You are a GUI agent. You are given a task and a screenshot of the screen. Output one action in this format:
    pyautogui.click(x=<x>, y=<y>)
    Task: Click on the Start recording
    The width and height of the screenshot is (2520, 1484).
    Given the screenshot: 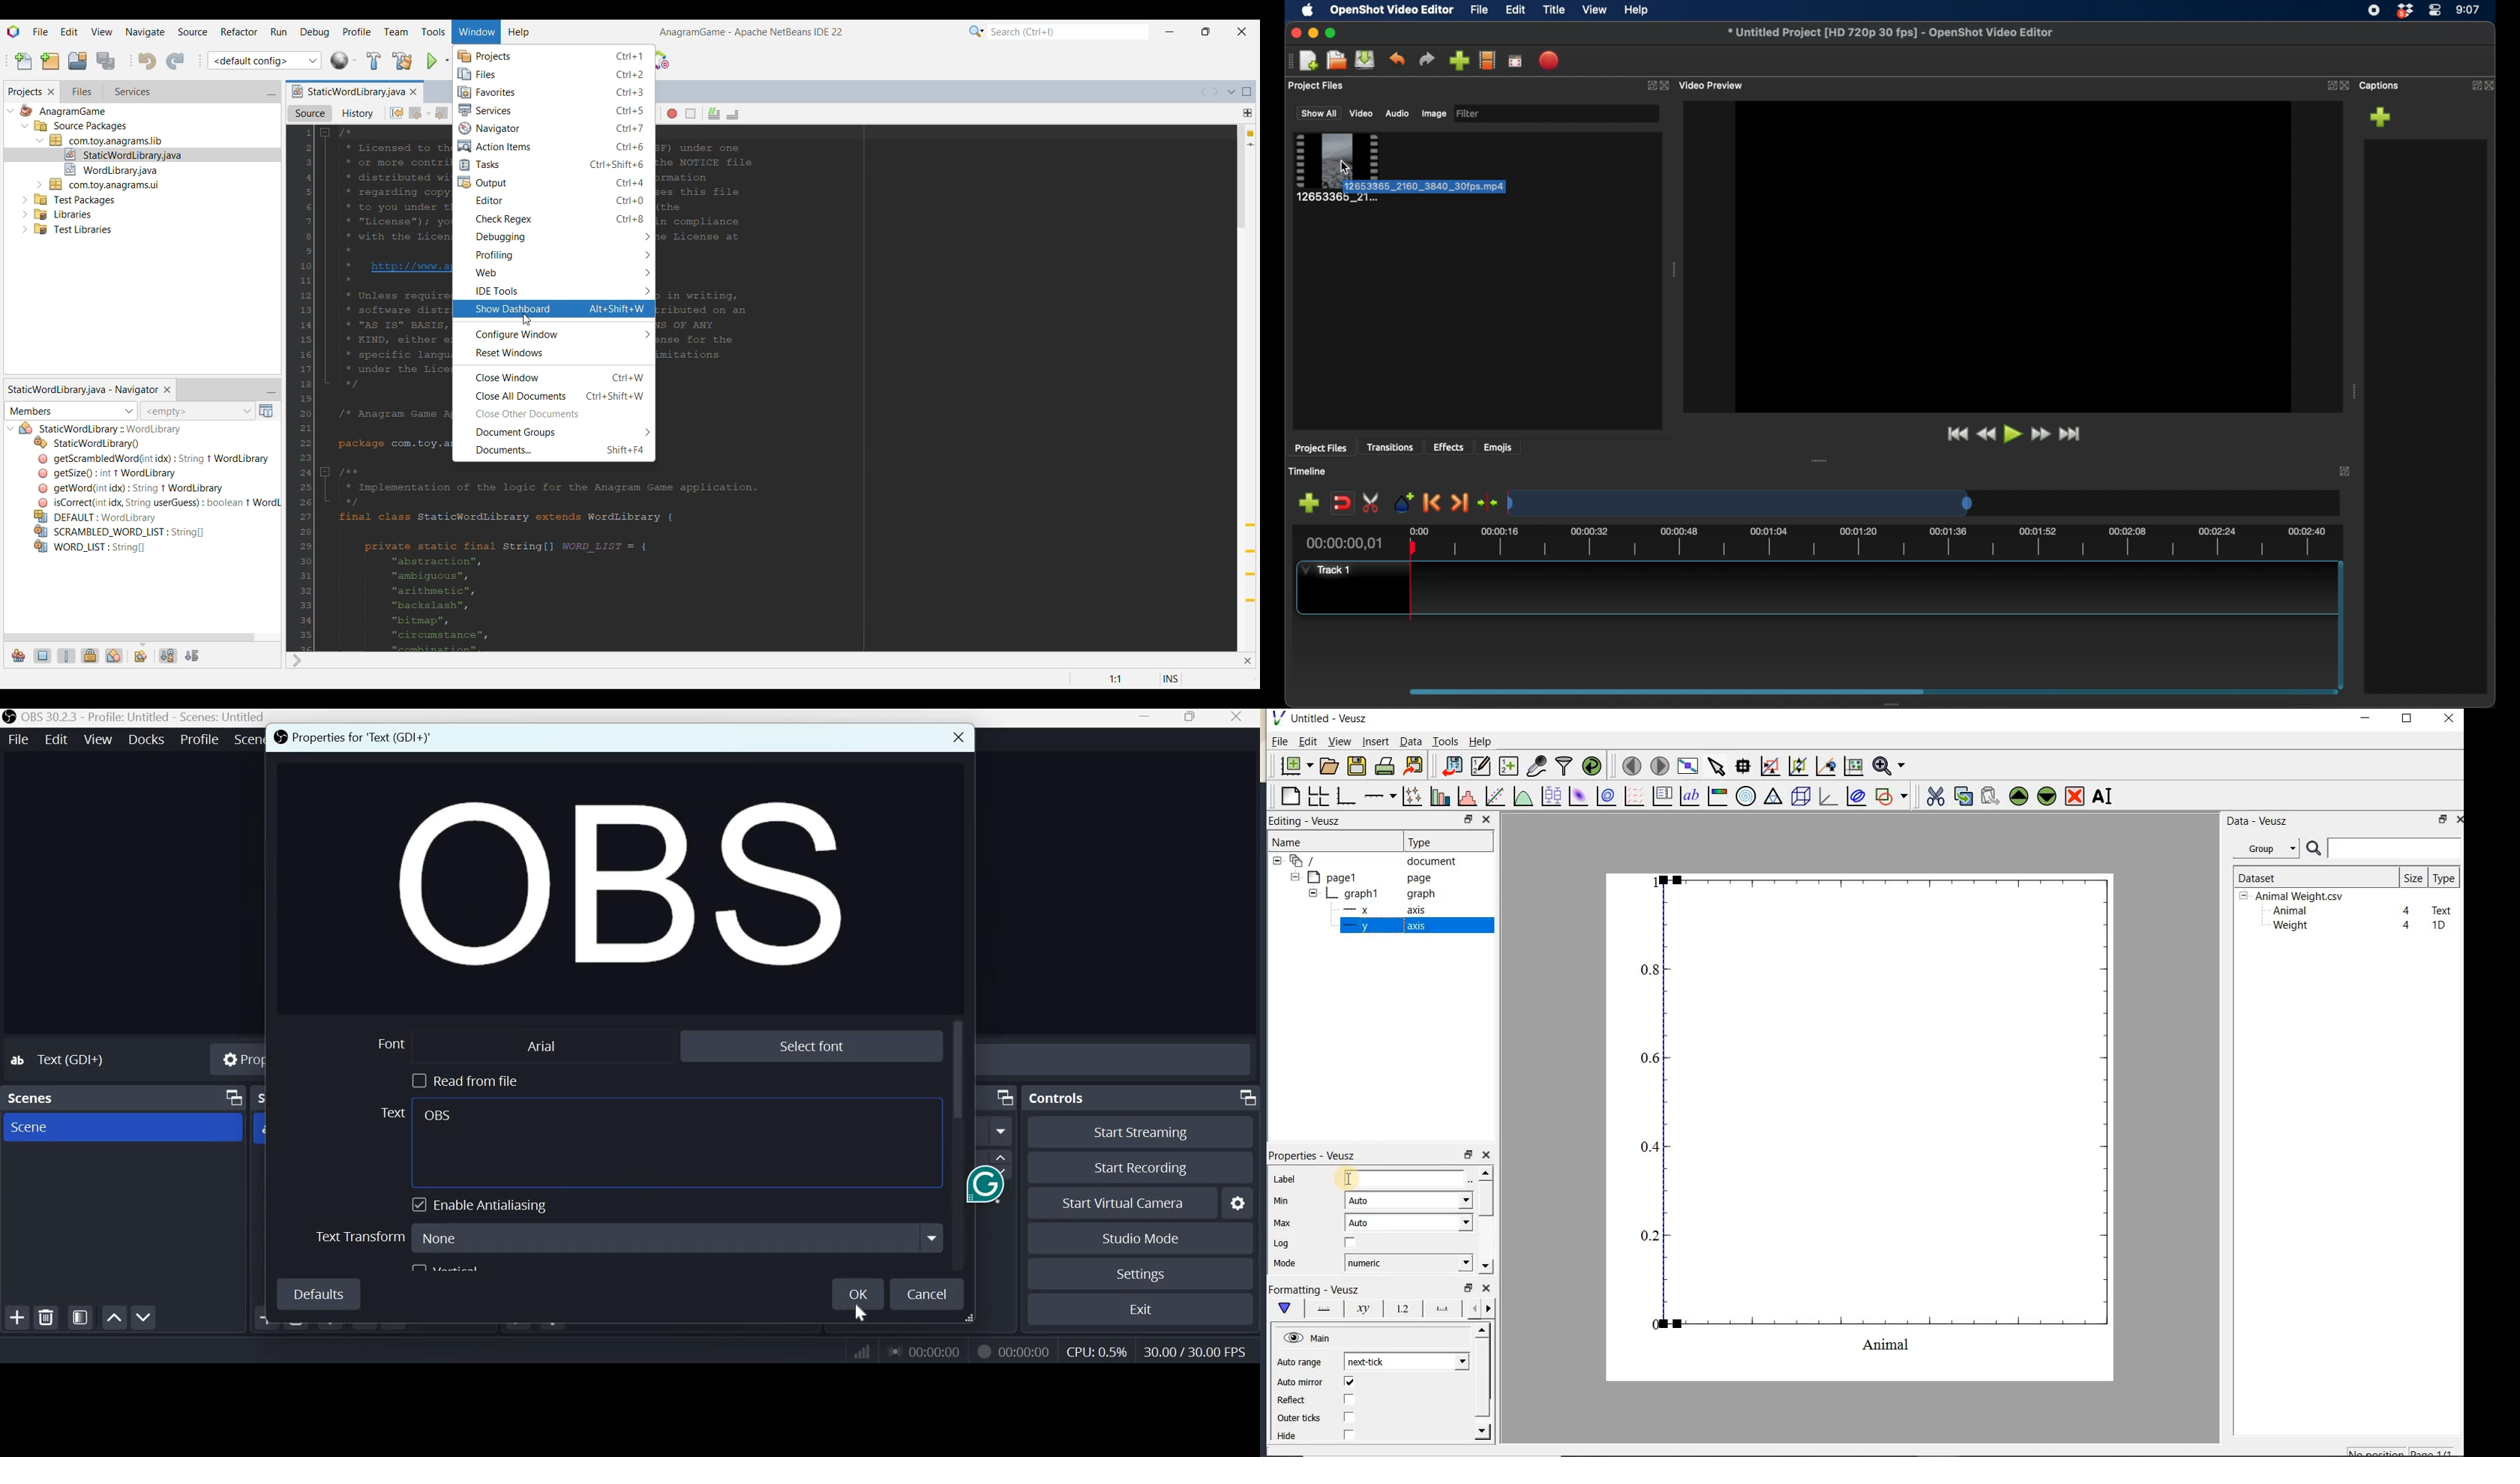 What is the action you would take?
    pyautogui.click(x=1137, y=1169)
    